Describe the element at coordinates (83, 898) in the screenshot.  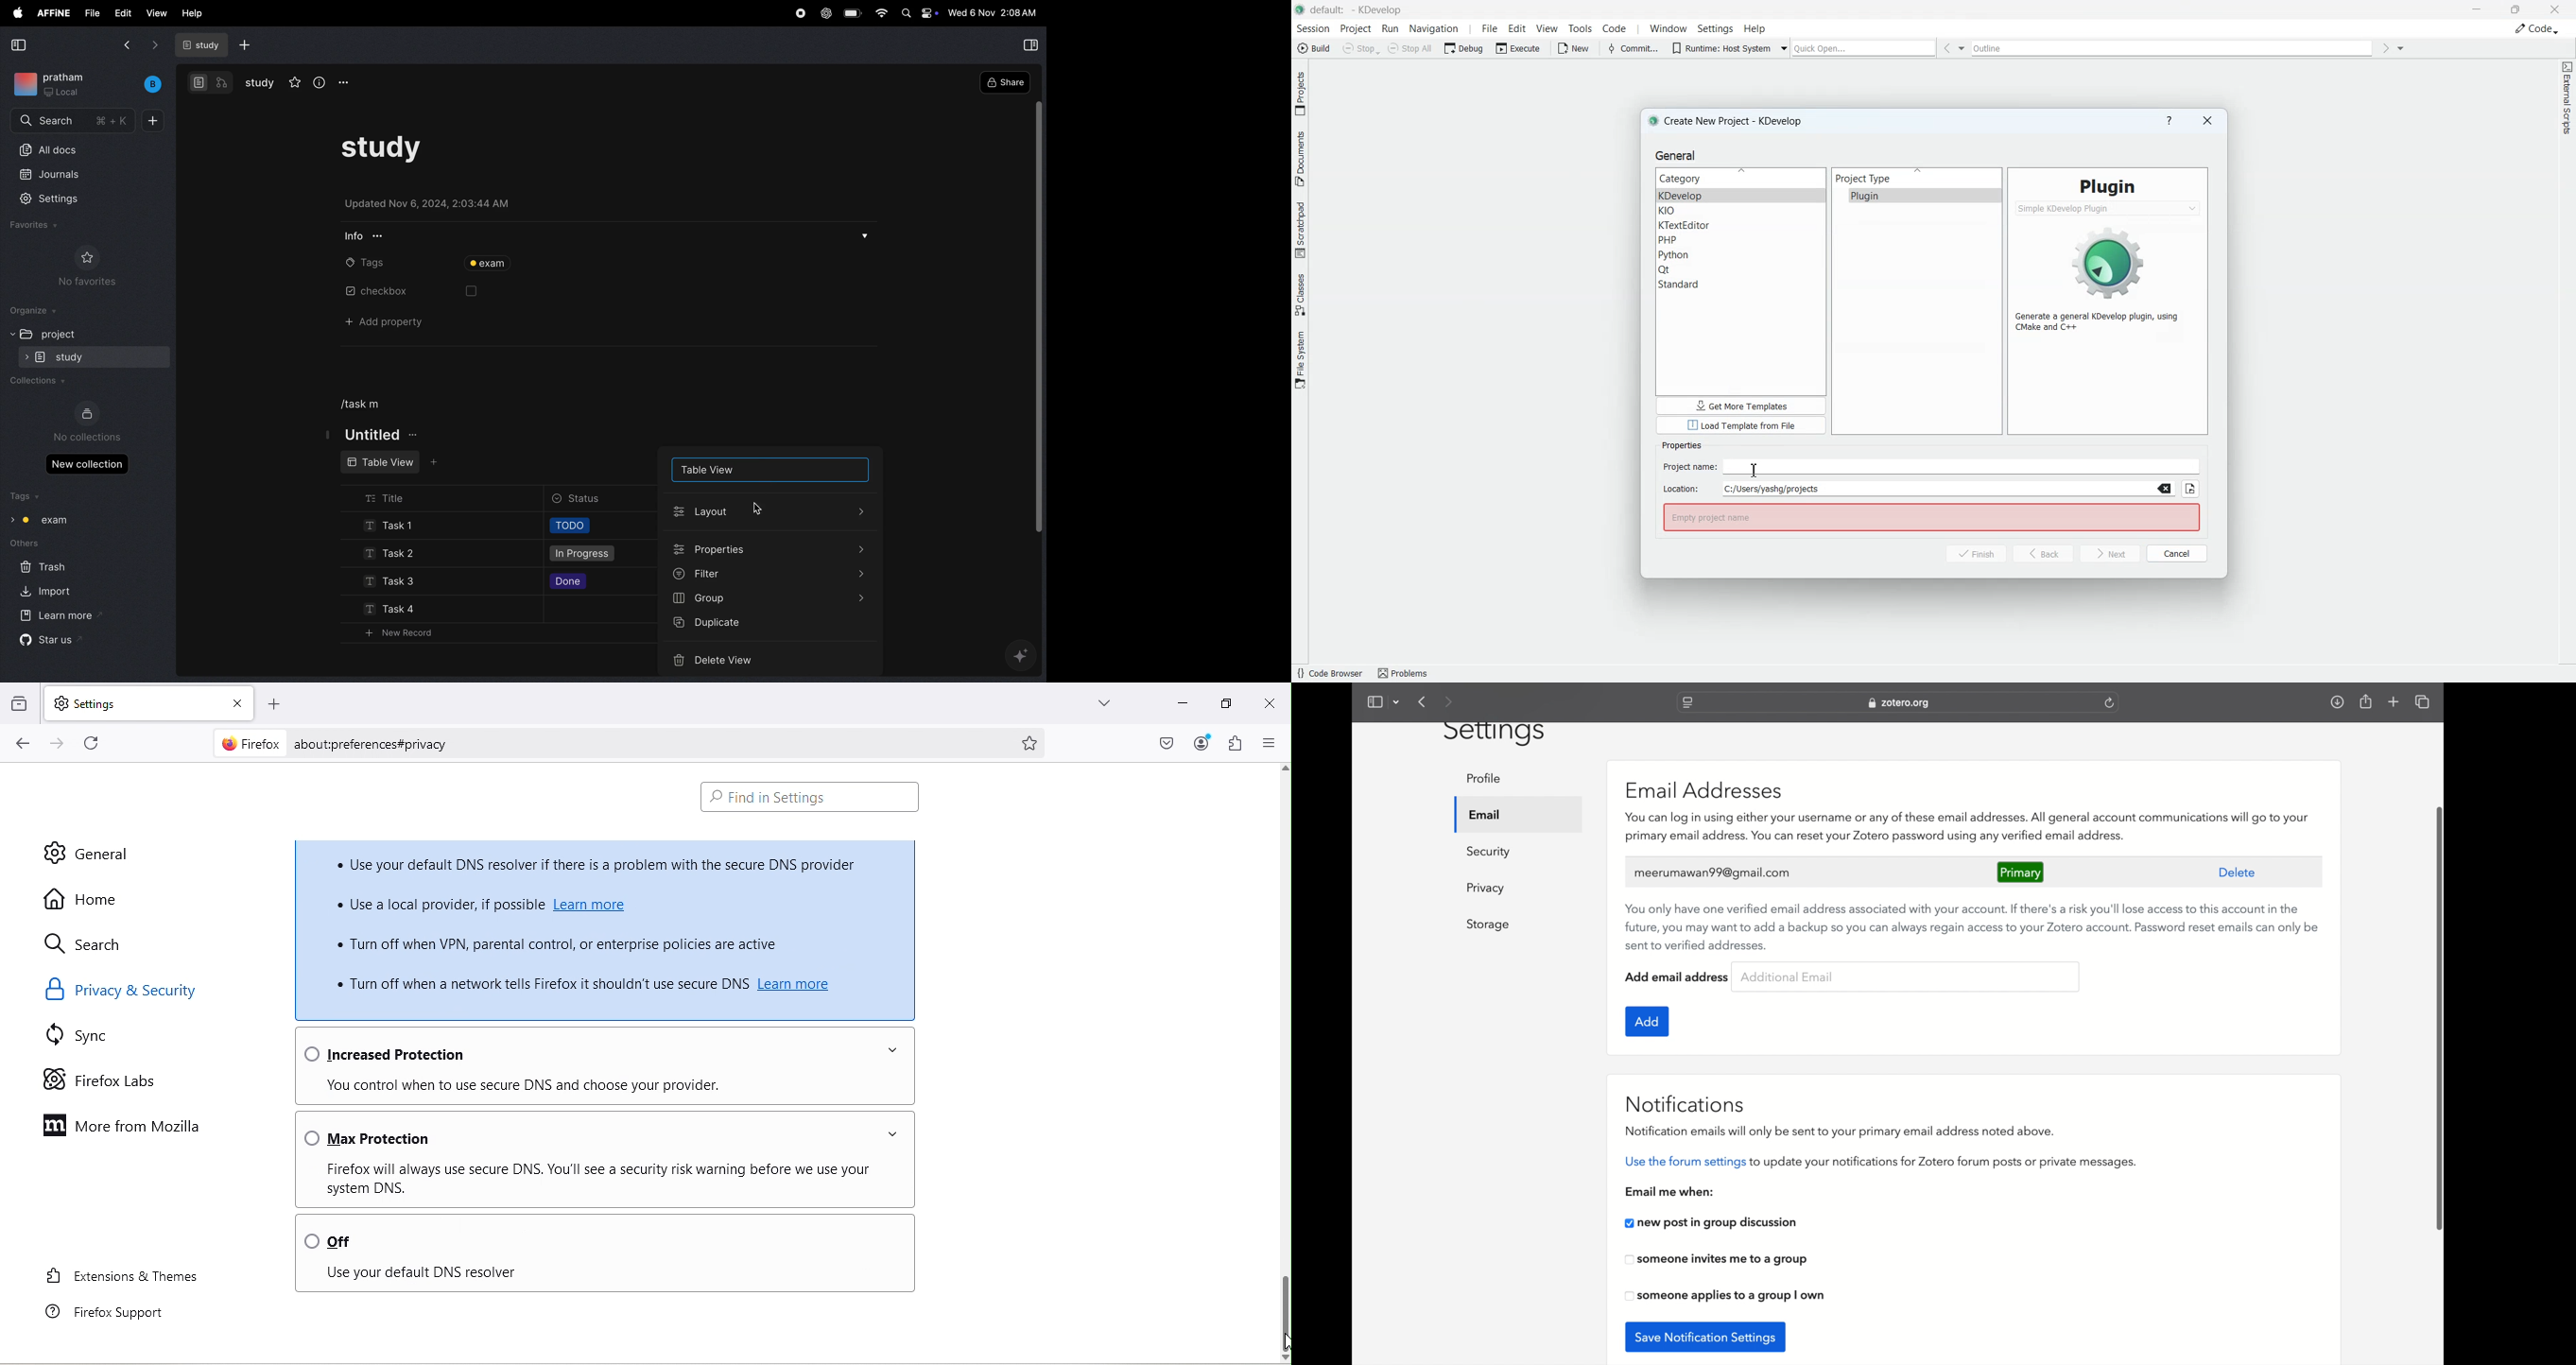
I see `Home` at that location.